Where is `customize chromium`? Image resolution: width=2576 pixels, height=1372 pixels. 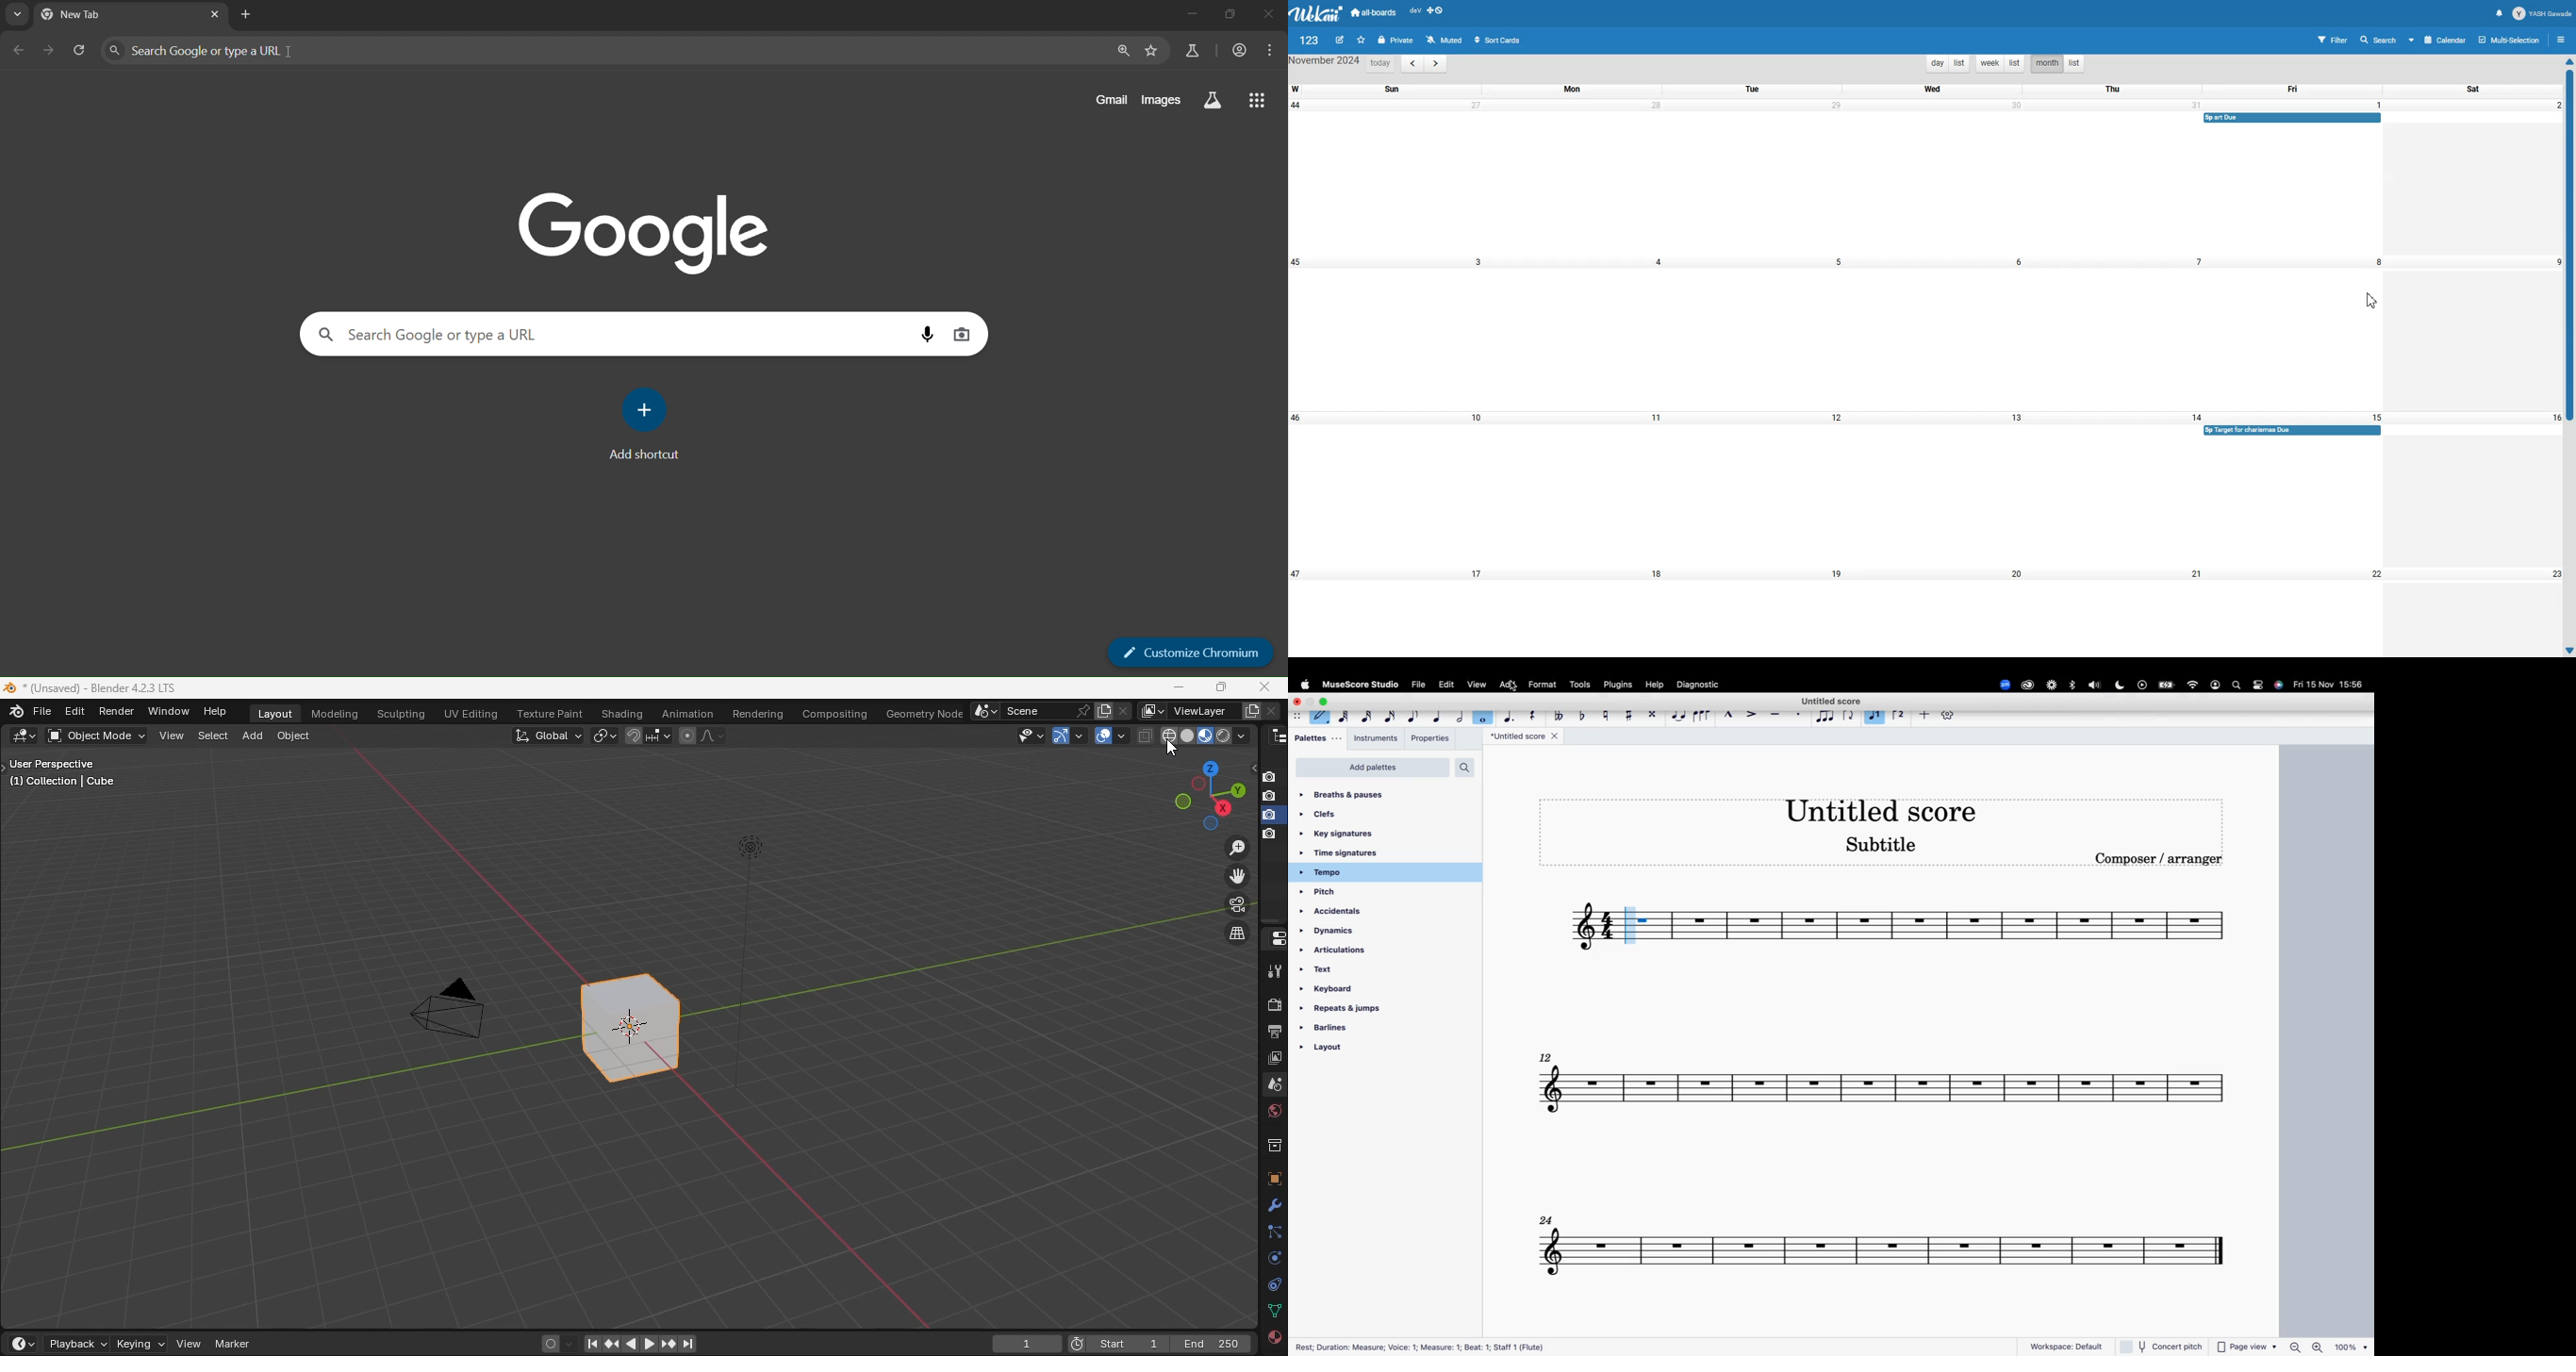
customize chromium is located at coordinates (1191, 652).